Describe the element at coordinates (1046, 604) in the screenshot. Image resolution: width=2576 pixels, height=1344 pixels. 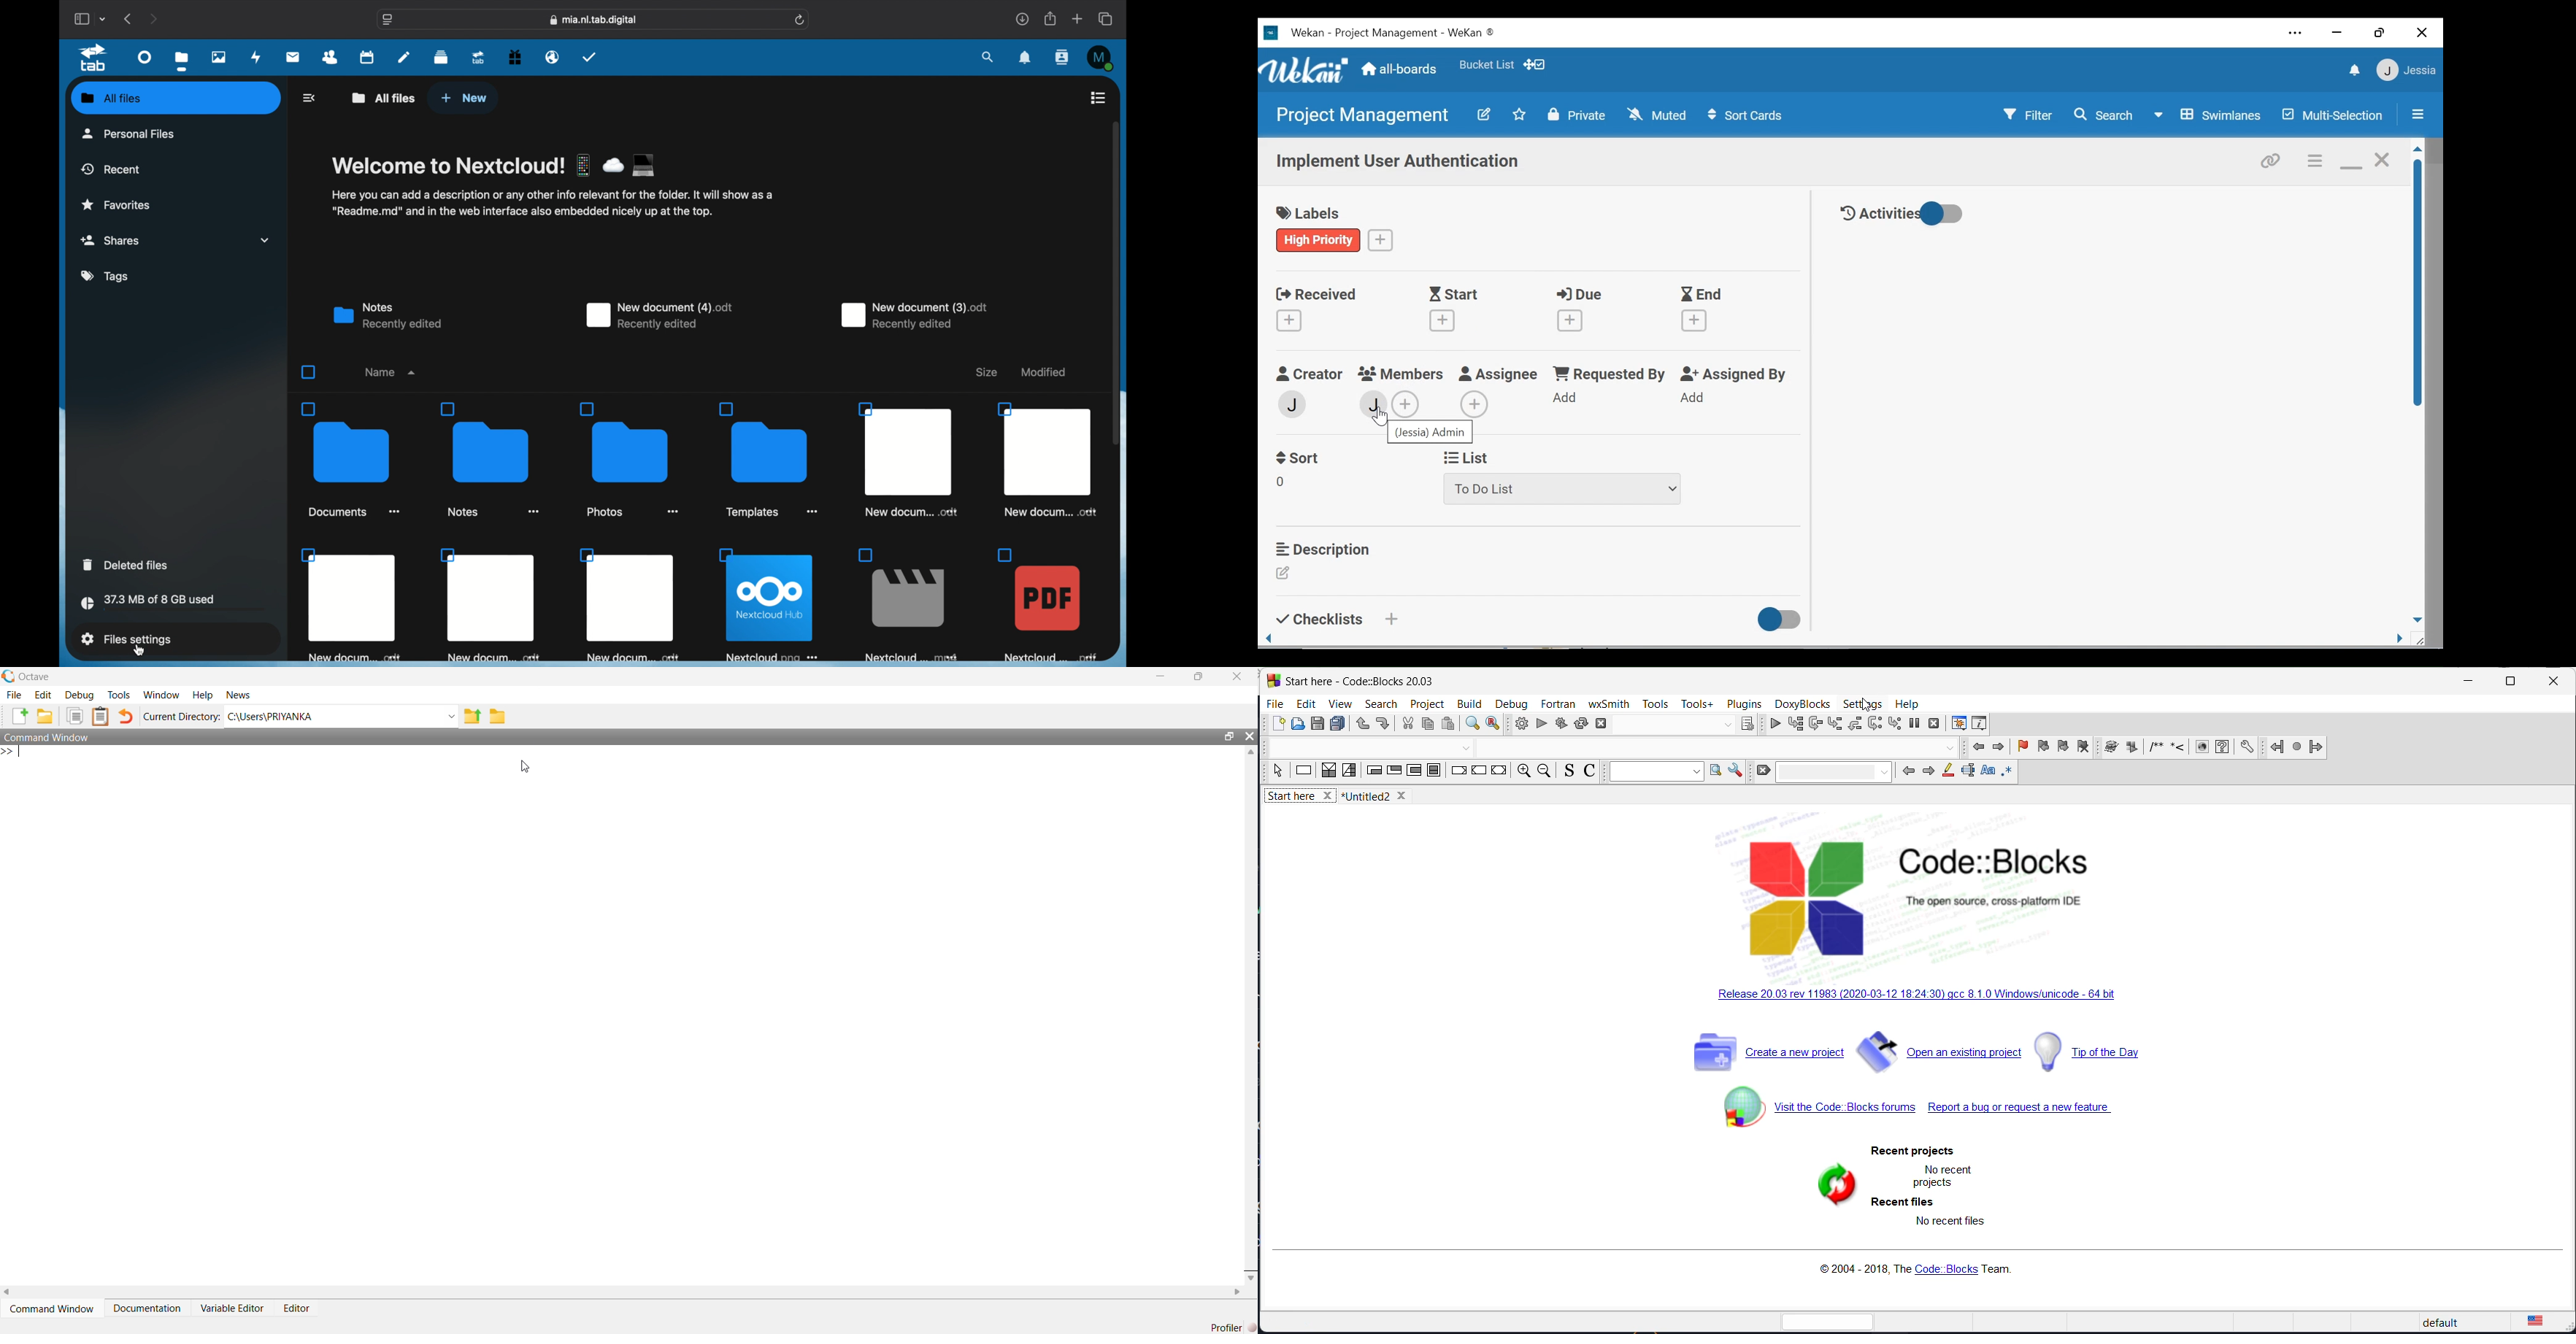
I see `file` at that location.